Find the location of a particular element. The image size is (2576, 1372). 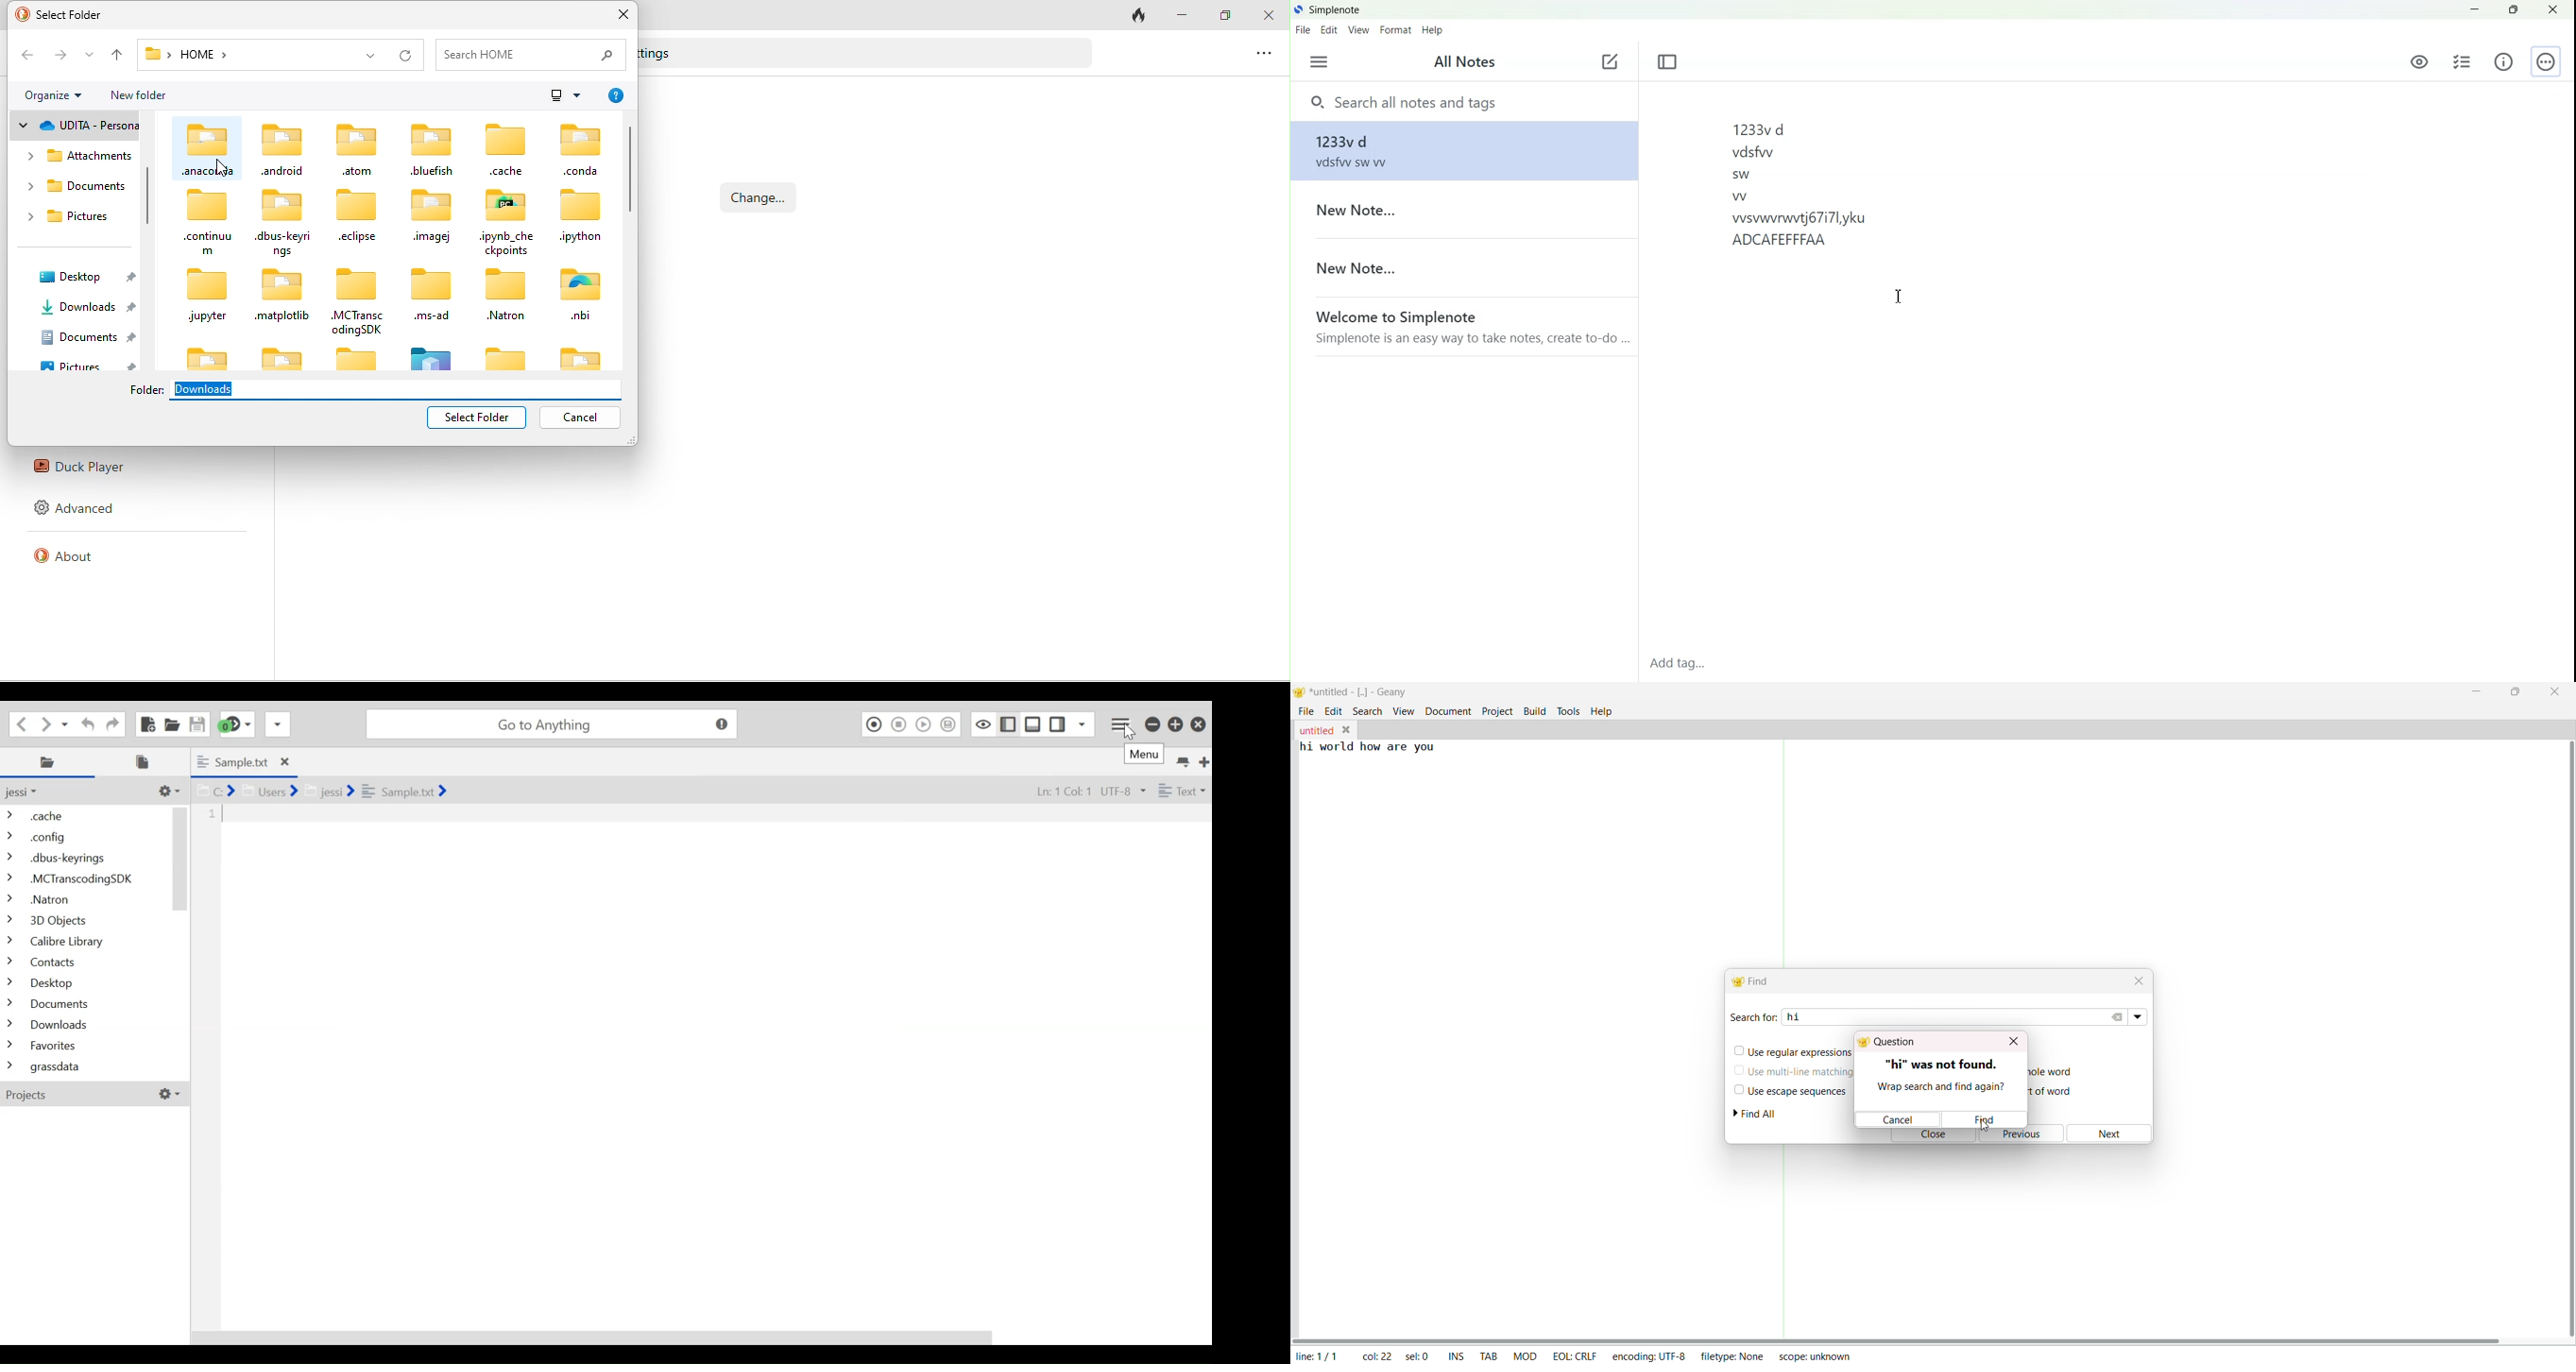

Insert Checklist is located at coordinates (2462, 62).